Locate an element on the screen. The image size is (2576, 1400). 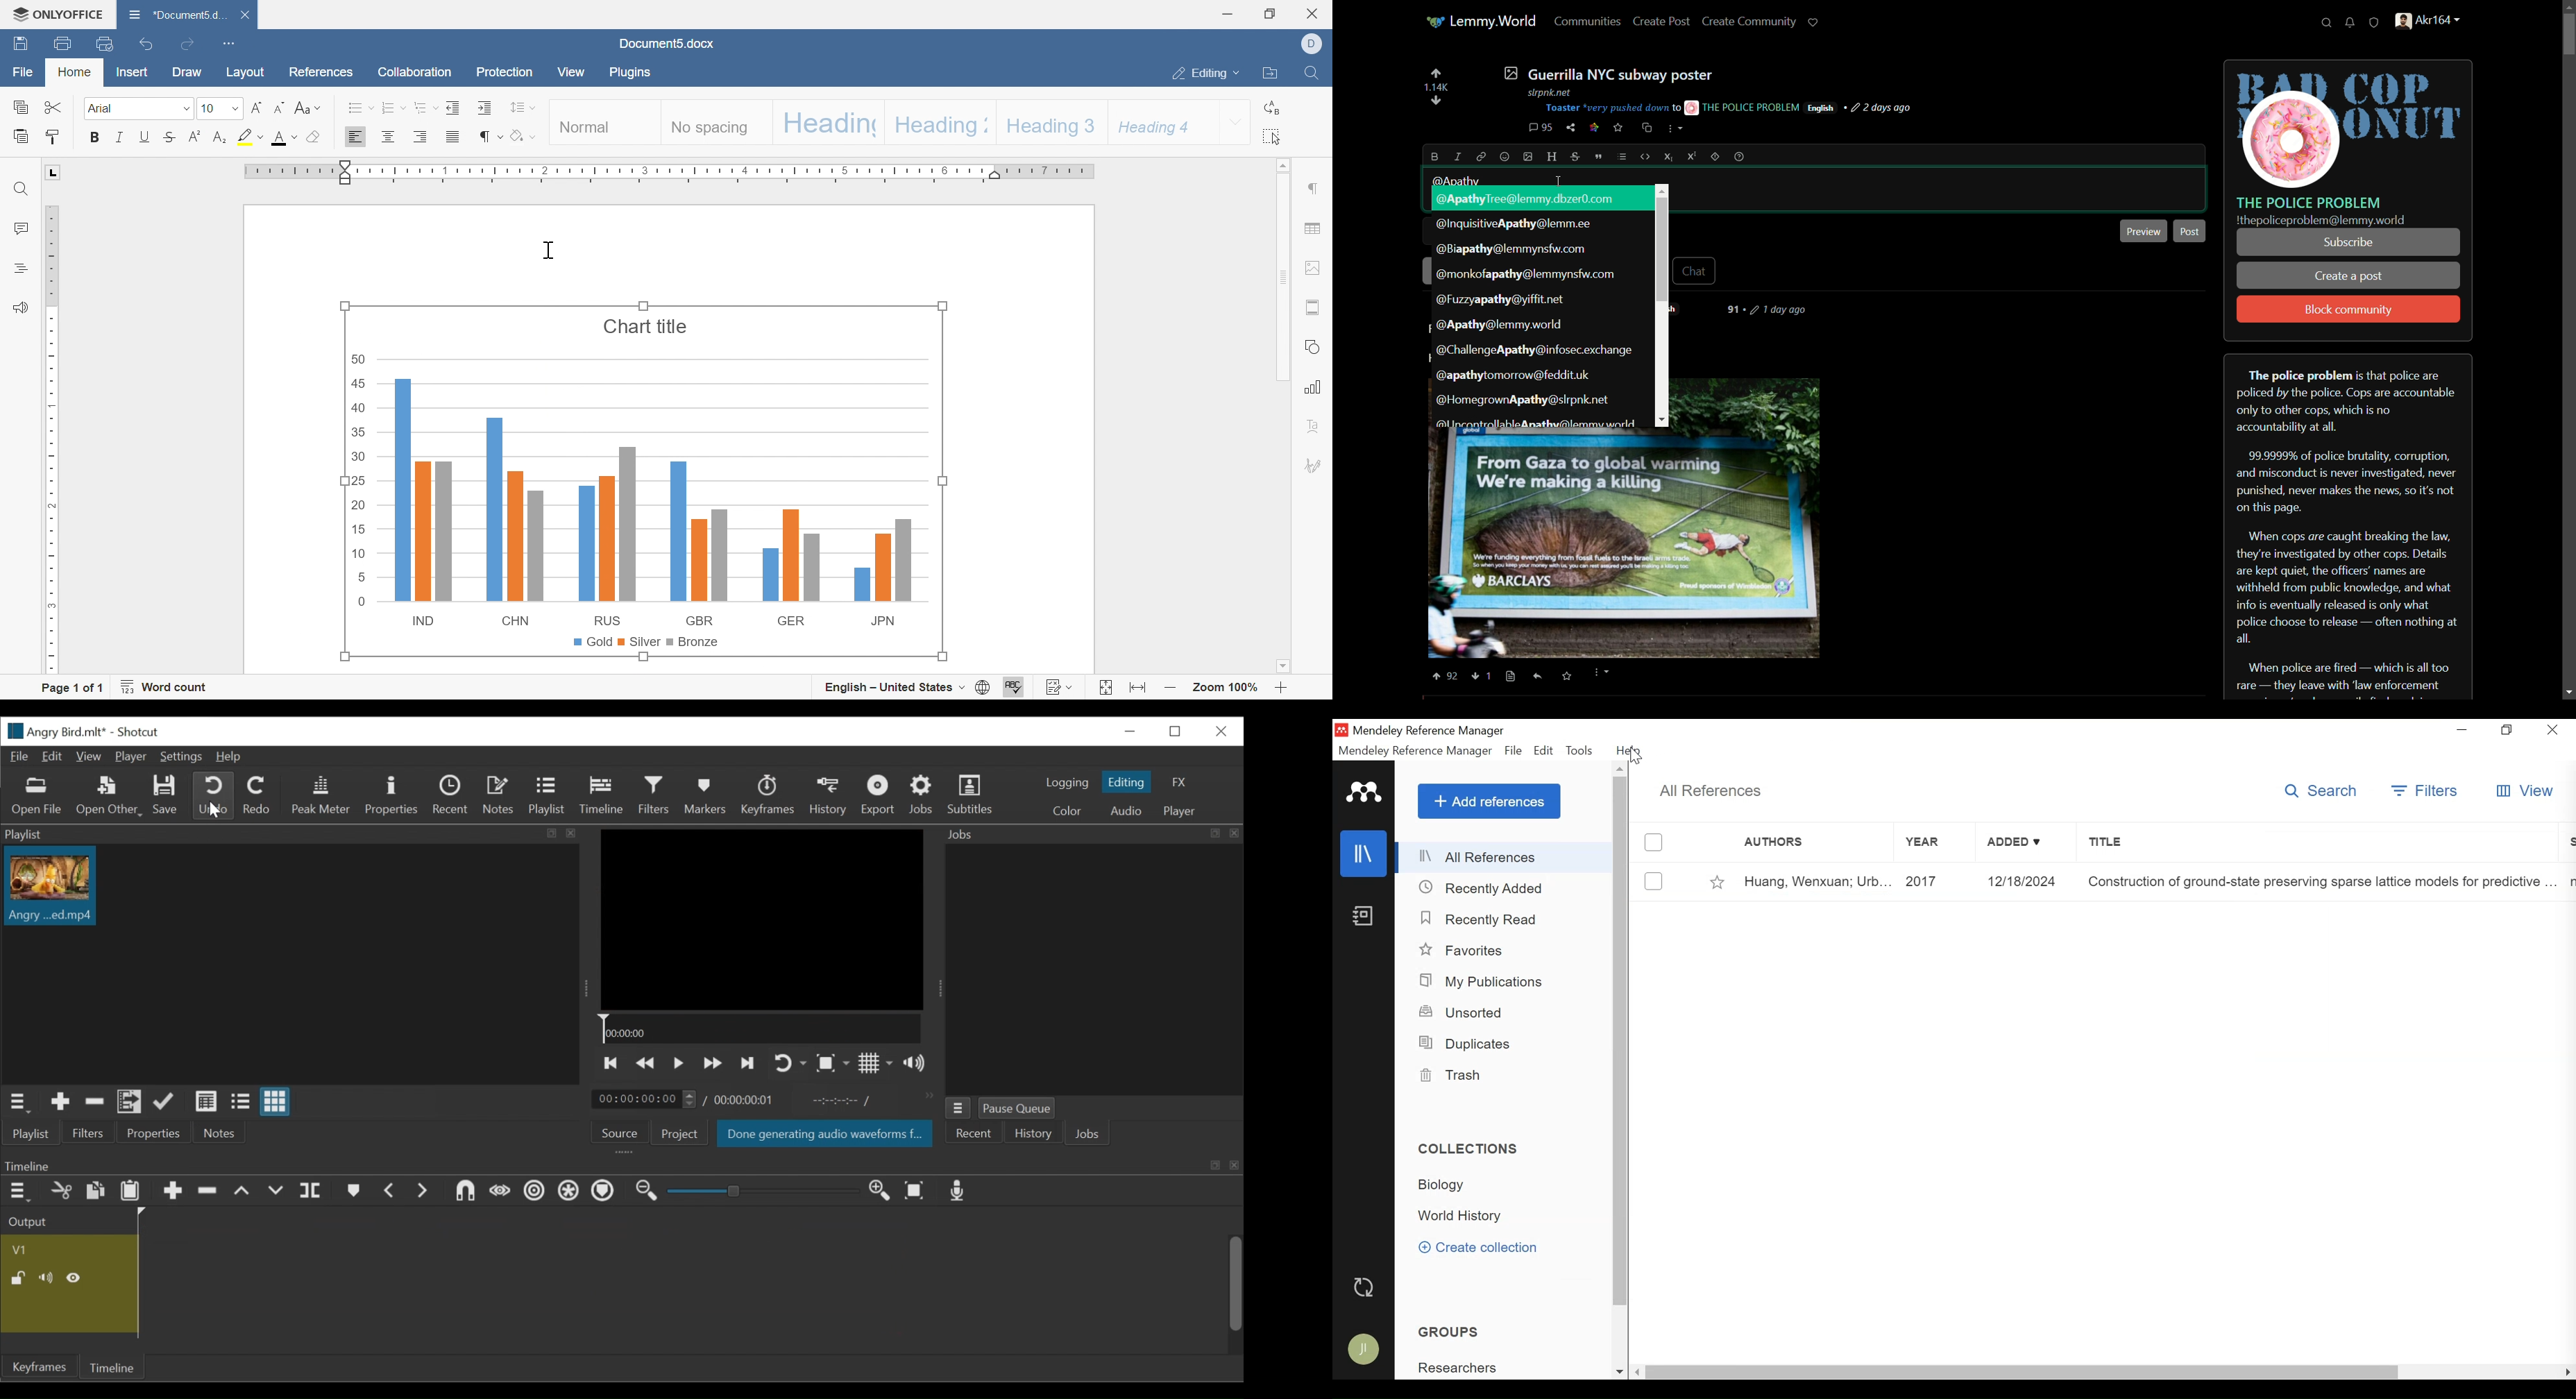
close is located at coordinates (1314, 13).